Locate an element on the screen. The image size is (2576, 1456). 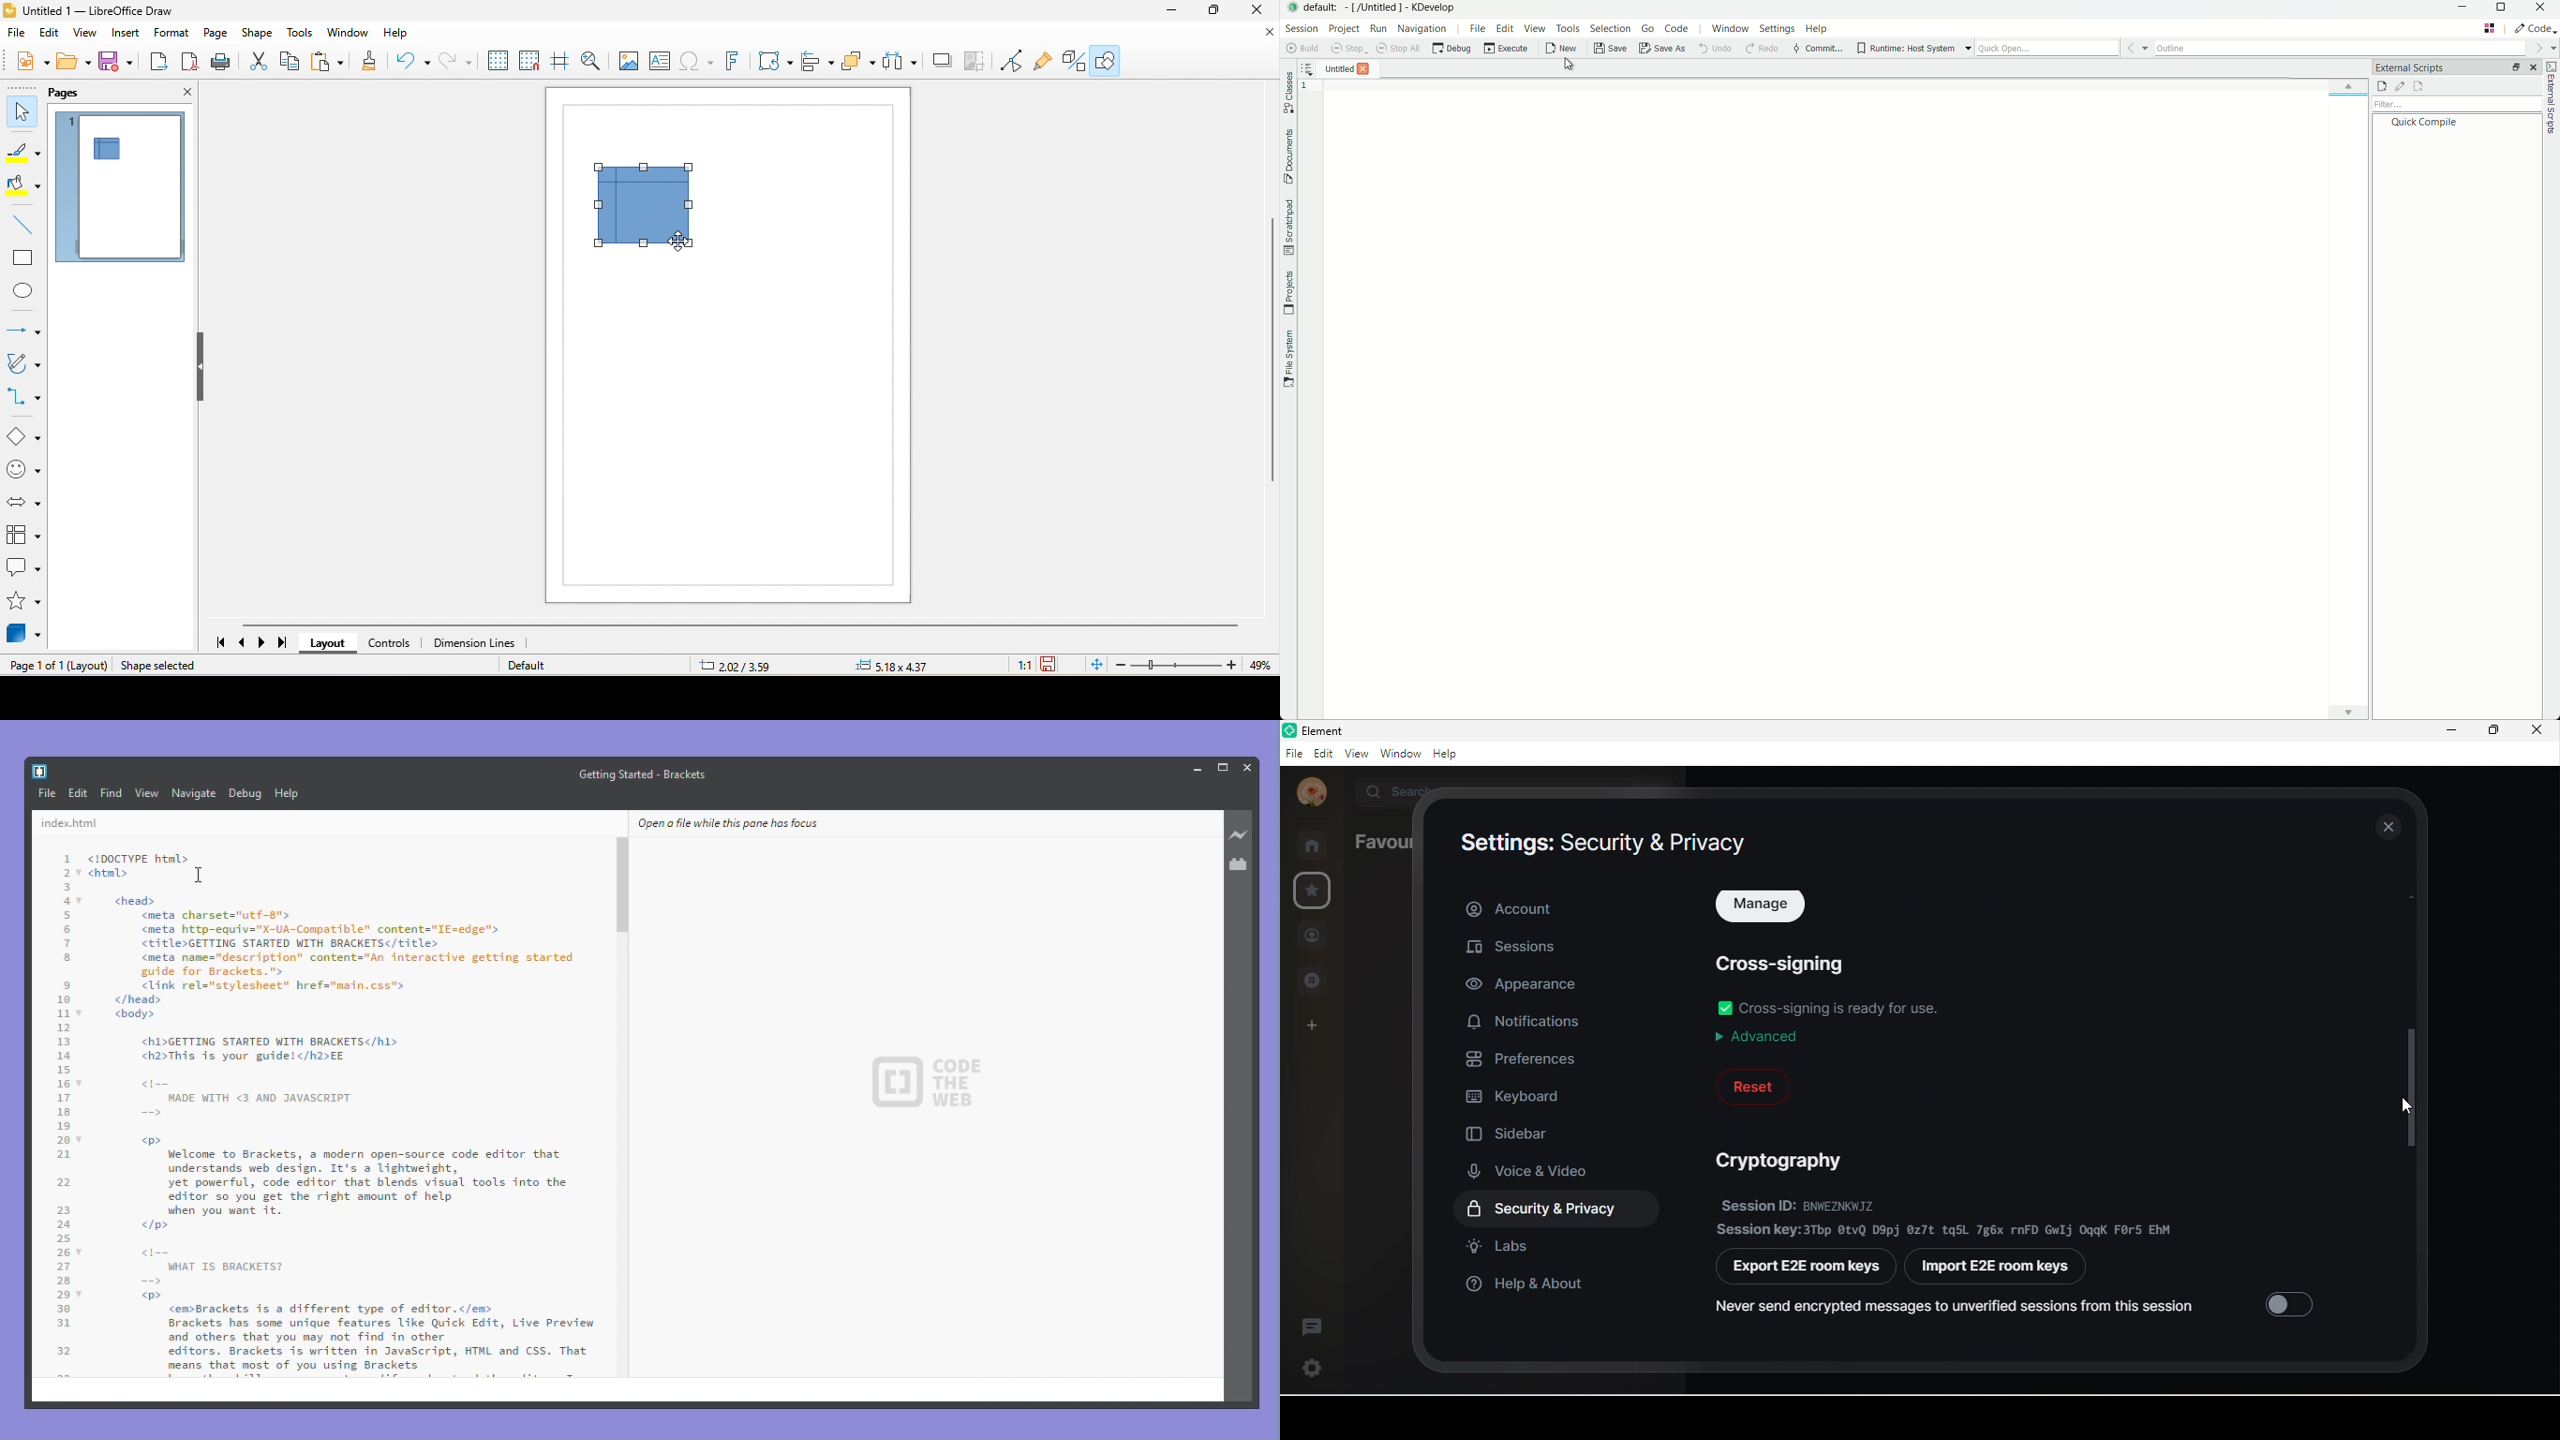
window is located at coordinates (350, 36).